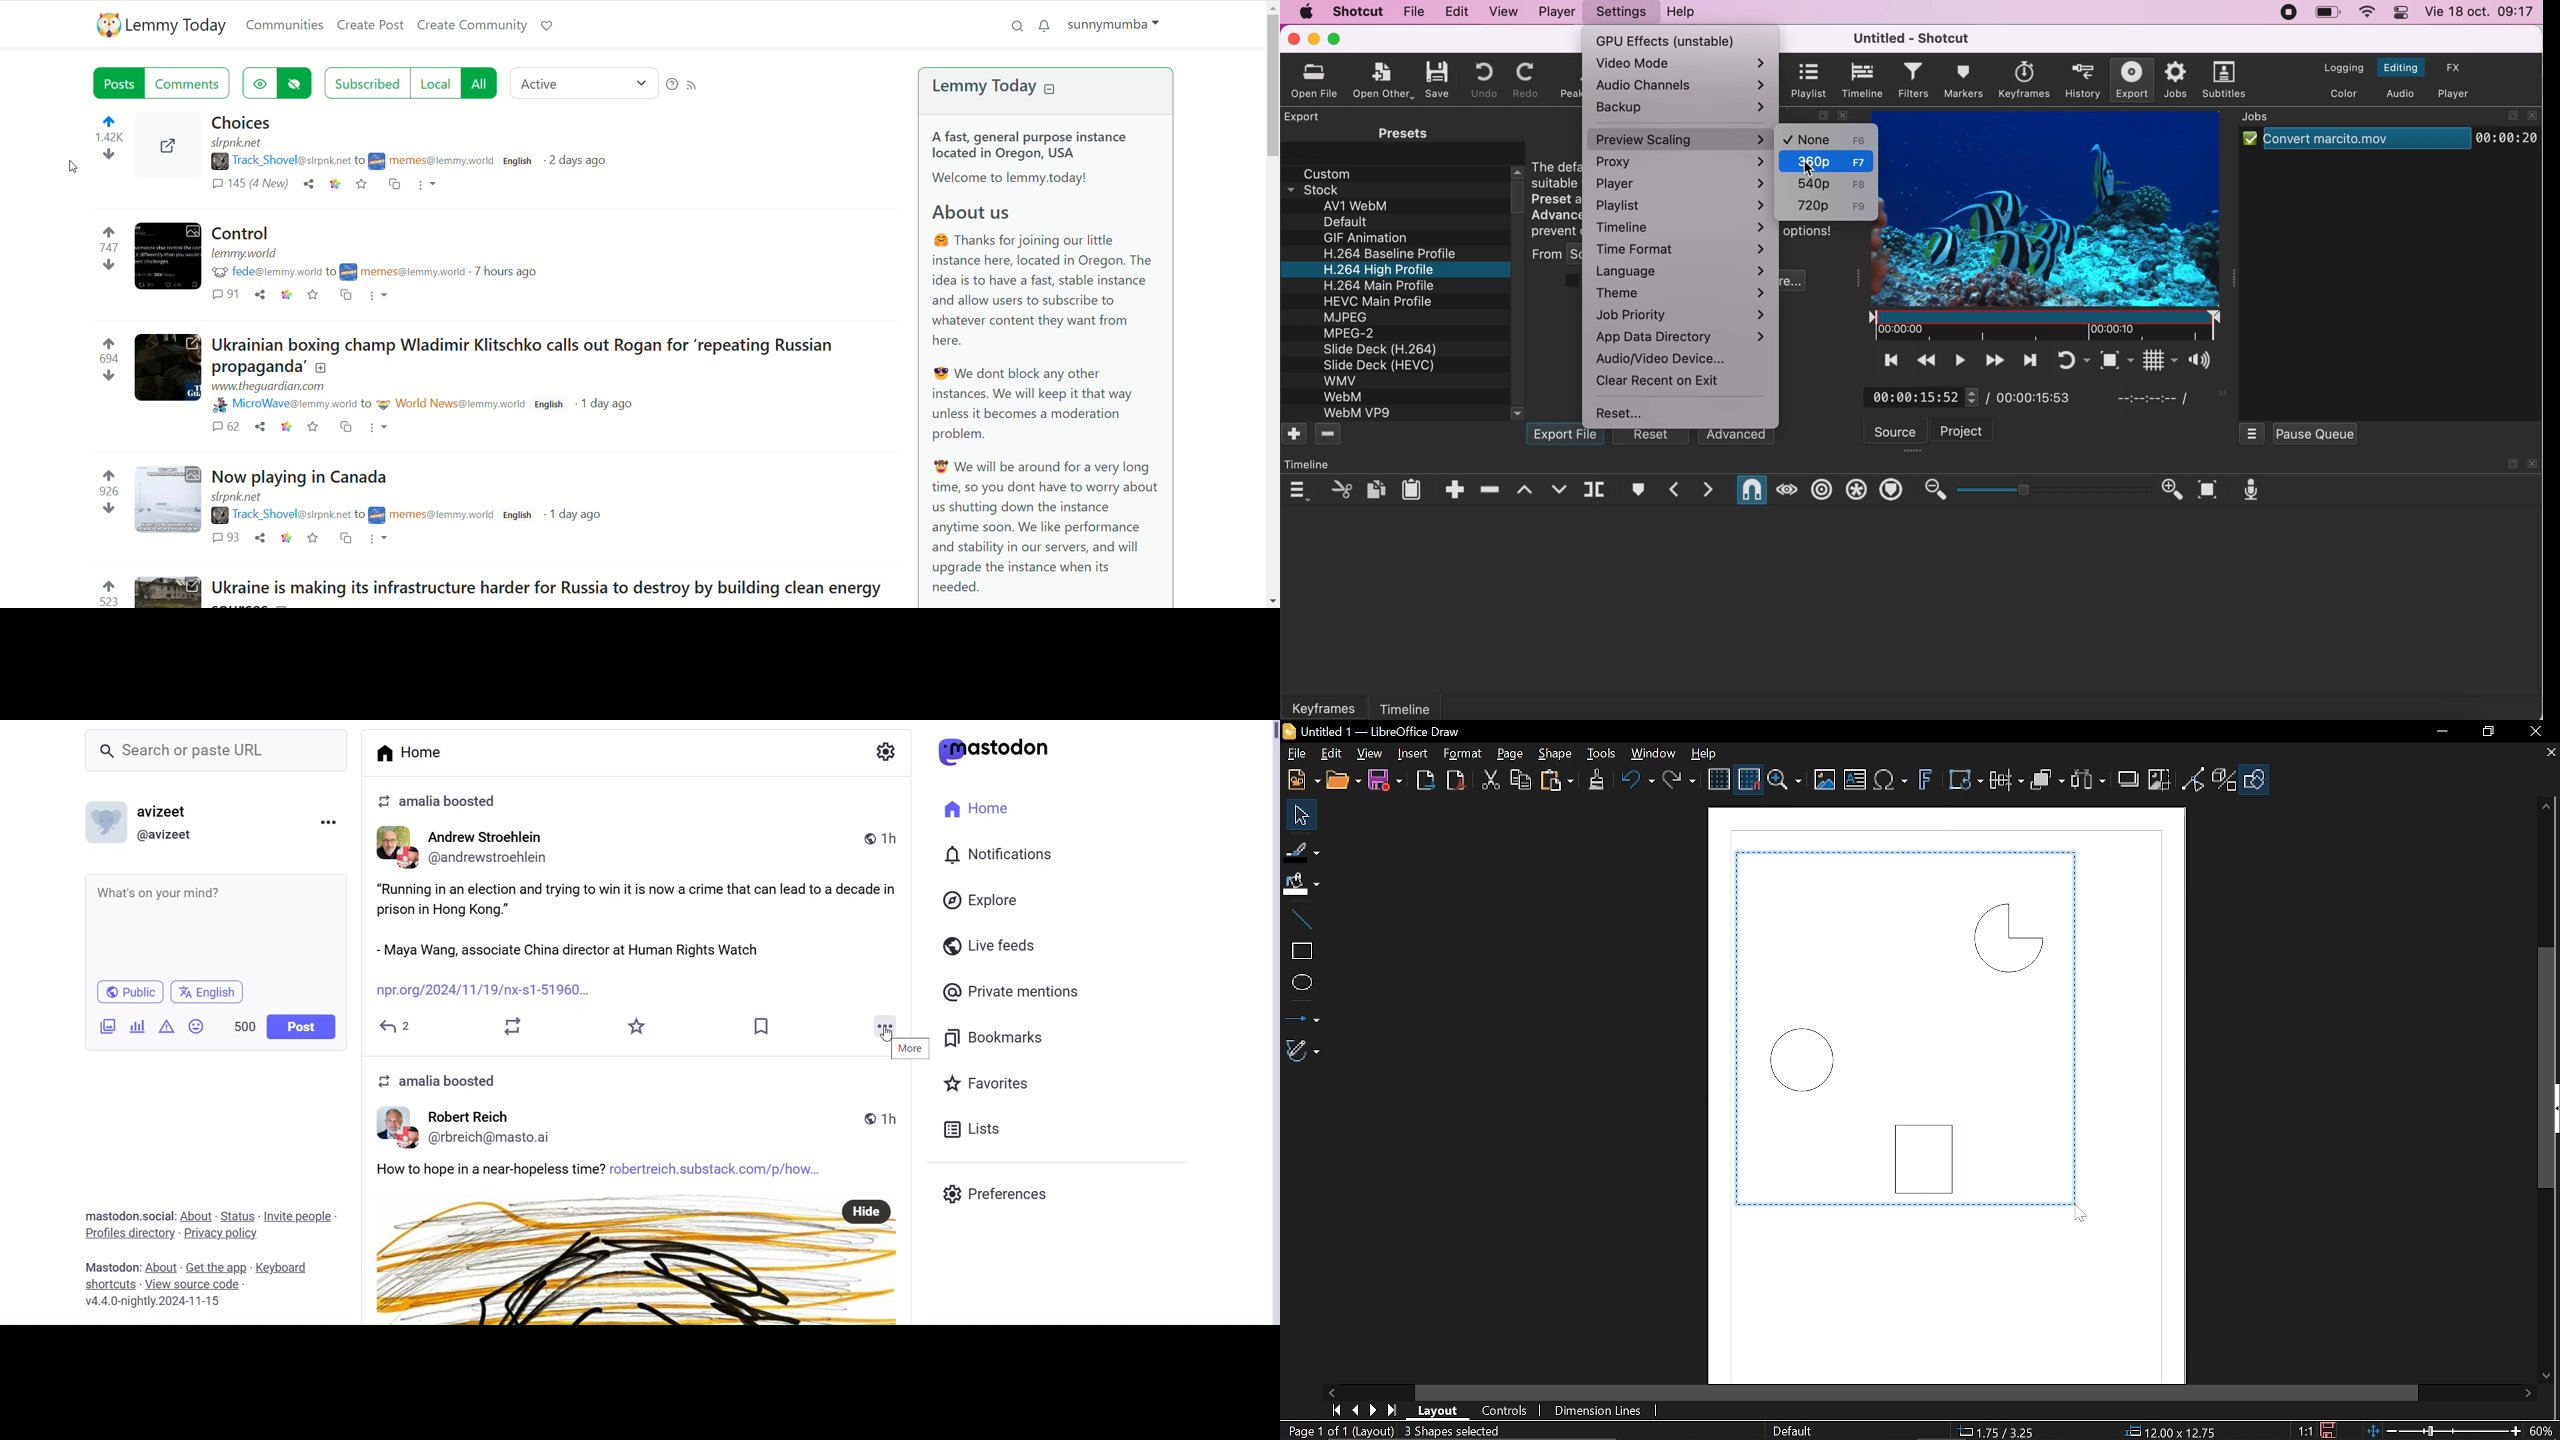  I want to click on Horizontal scrollbar, so click(1918, 1390).